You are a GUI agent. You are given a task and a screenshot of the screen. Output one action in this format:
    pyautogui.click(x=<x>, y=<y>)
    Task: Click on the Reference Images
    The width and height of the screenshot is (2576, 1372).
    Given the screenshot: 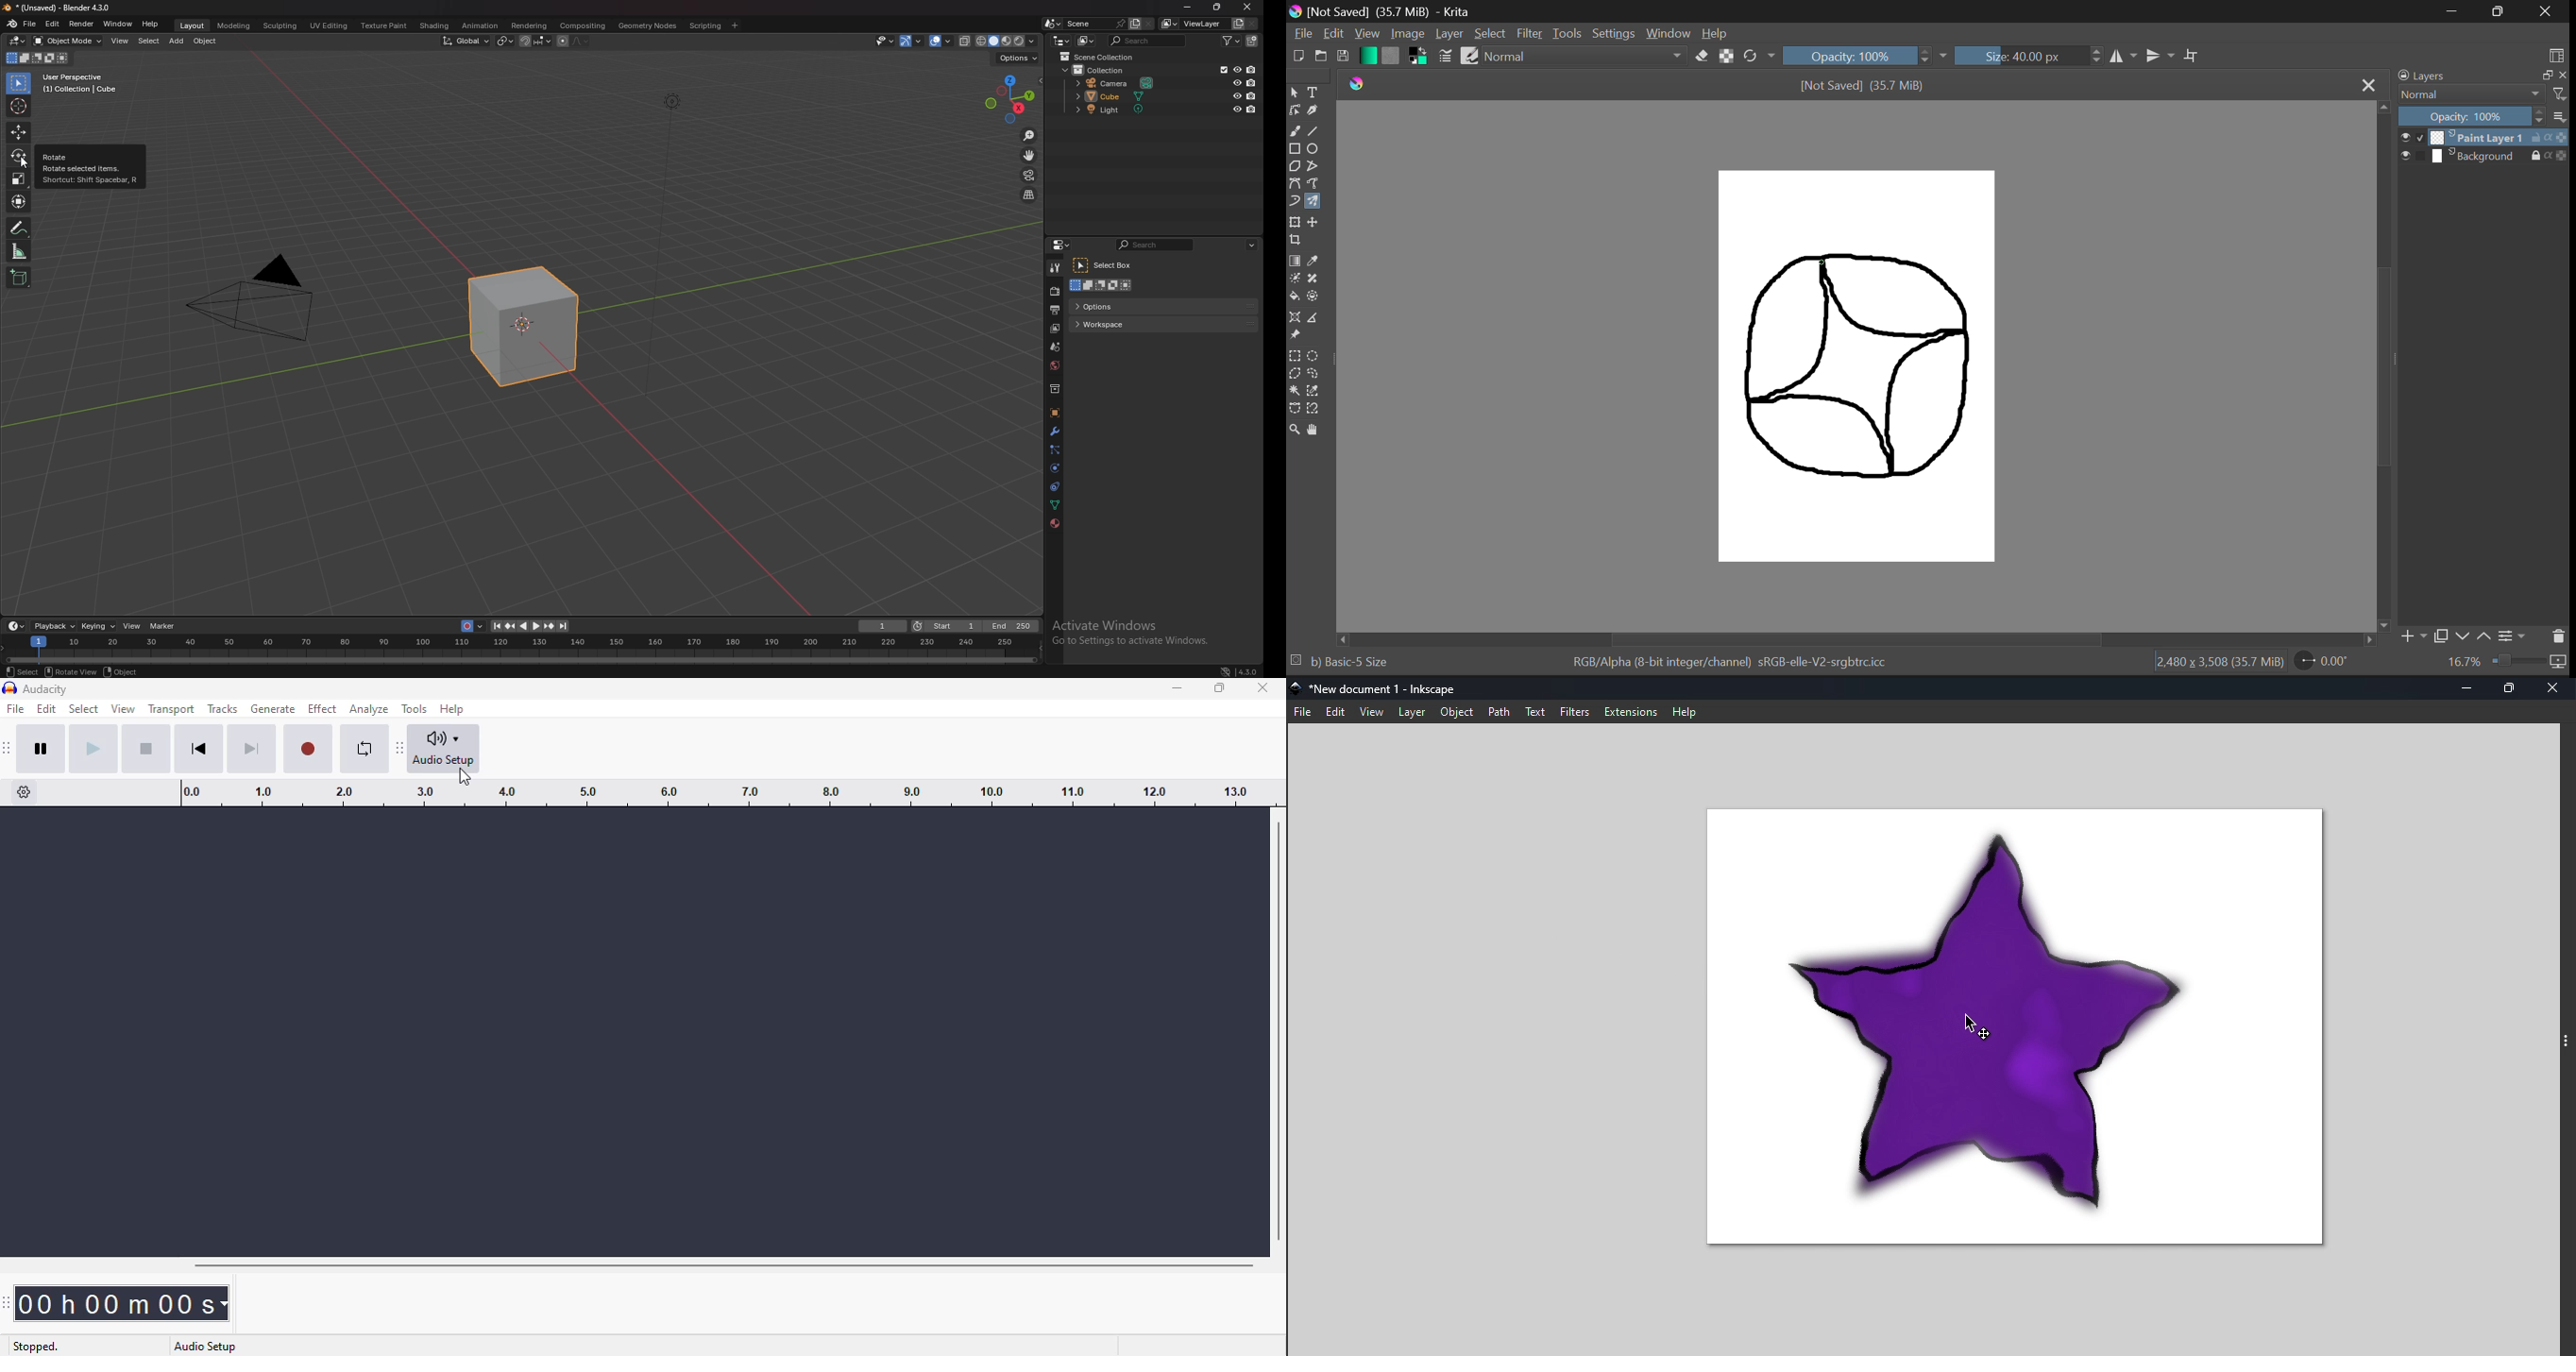 What is the action you would take?
    pyautogui.click(x=1294, y=336)
    